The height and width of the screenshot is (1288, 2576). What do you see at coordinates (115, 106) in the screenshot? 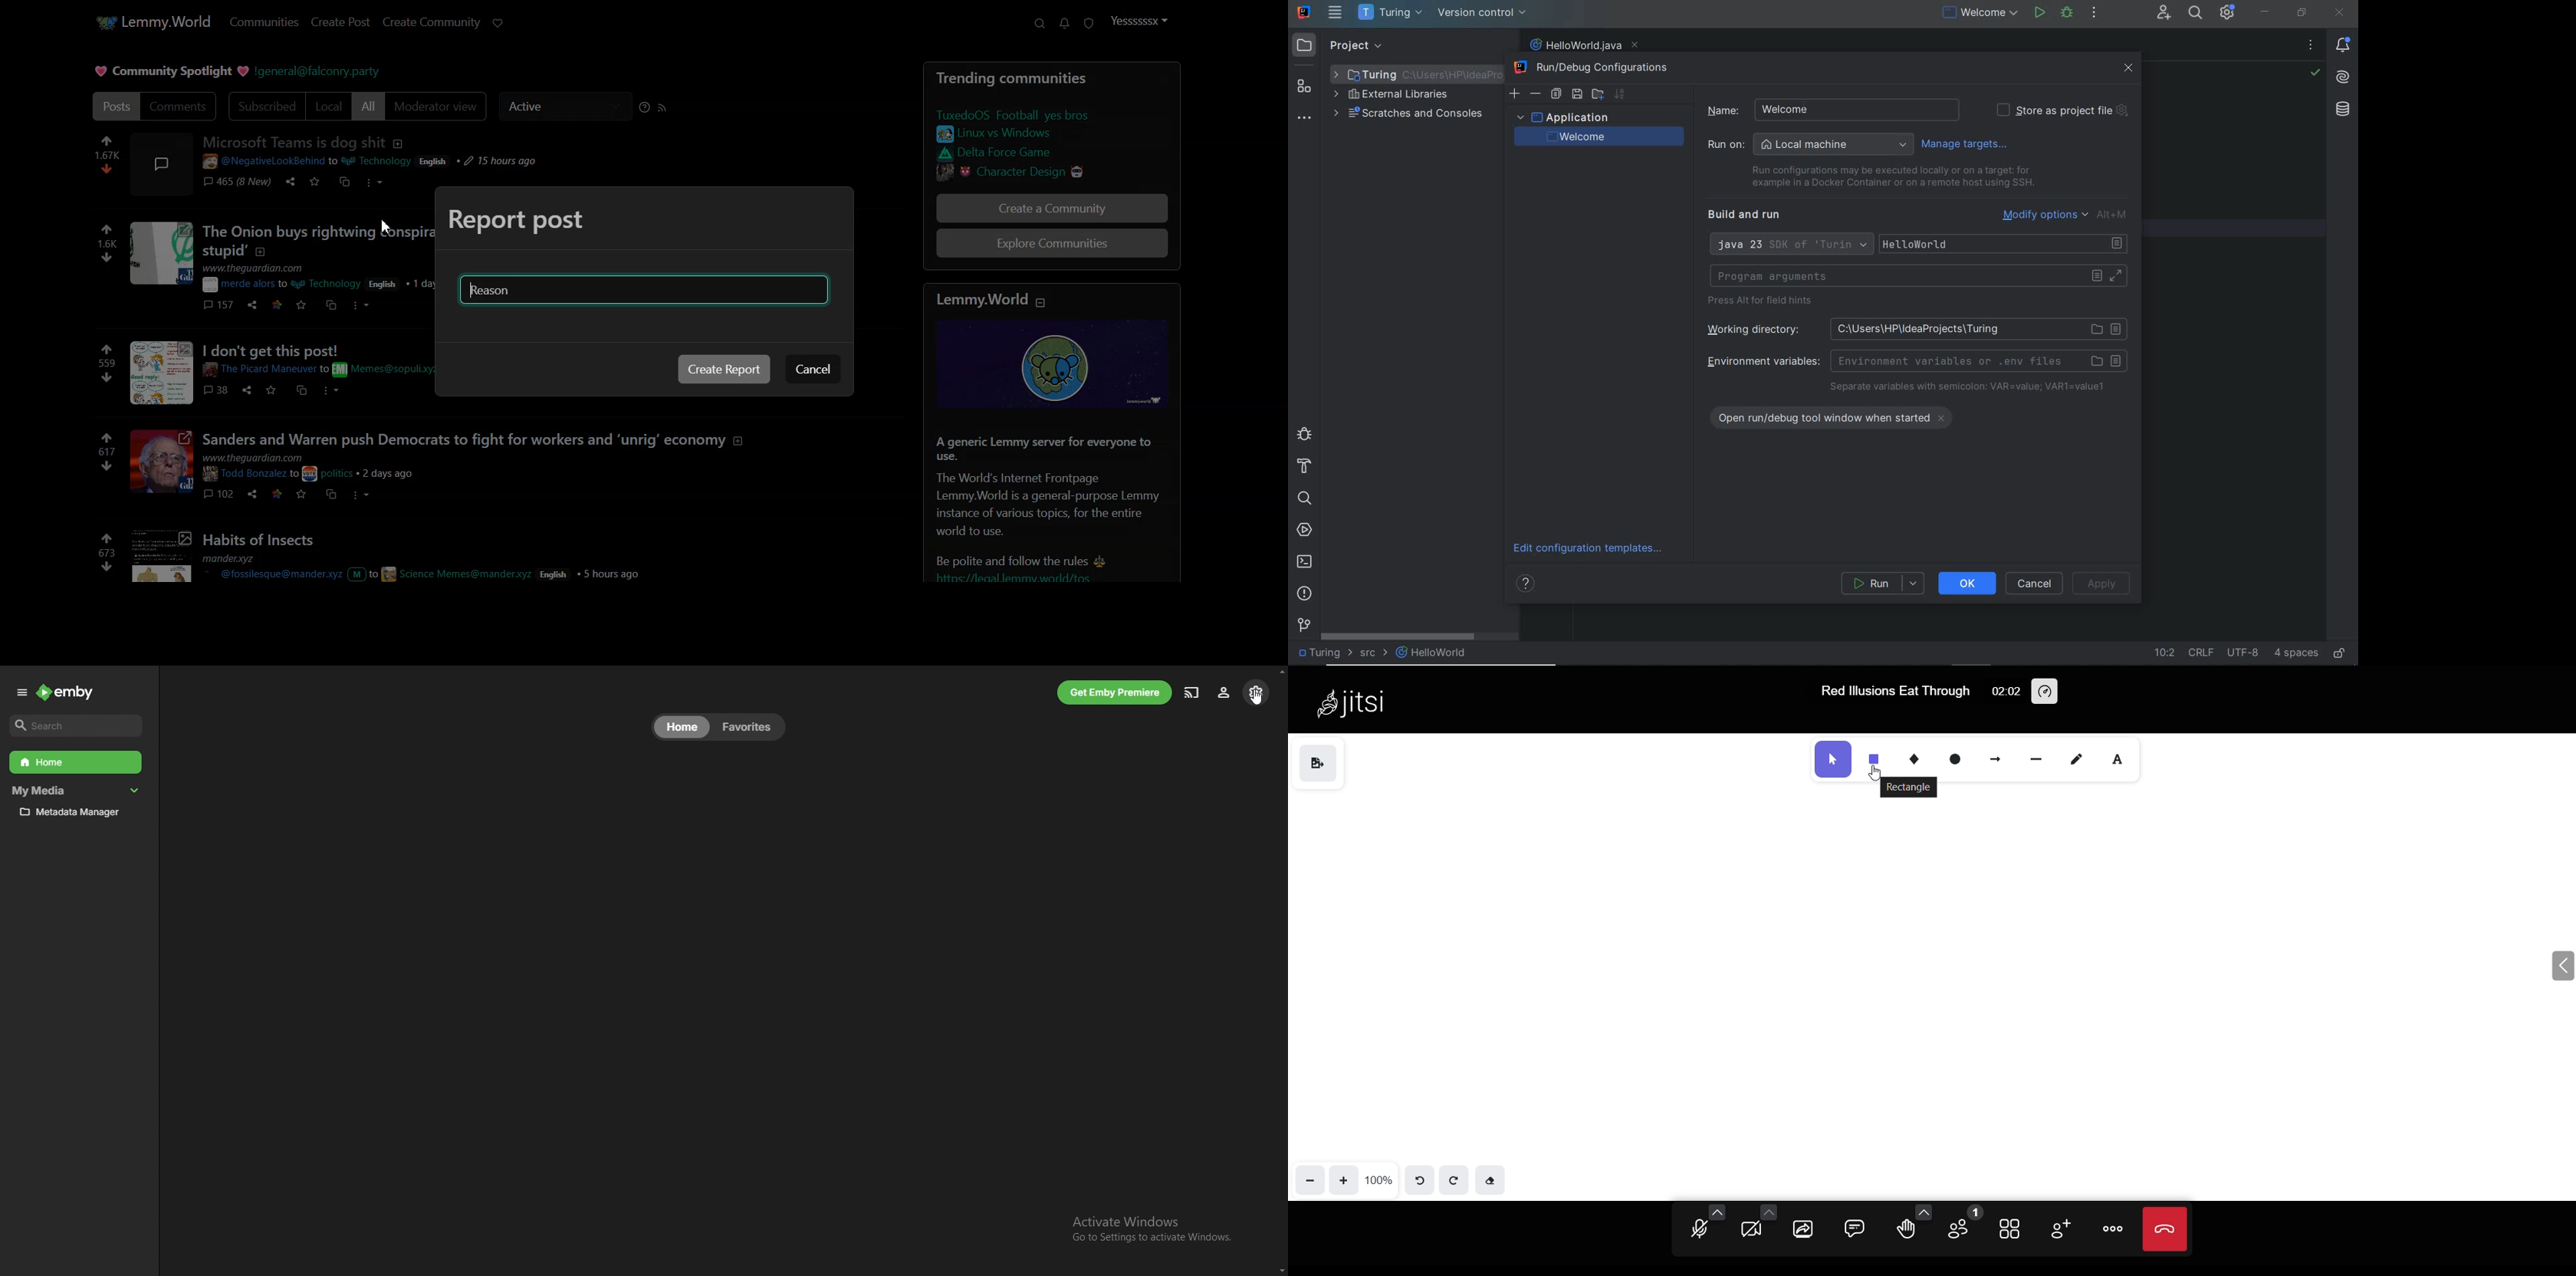
I see `Posts` at bounding box center [115, 106].